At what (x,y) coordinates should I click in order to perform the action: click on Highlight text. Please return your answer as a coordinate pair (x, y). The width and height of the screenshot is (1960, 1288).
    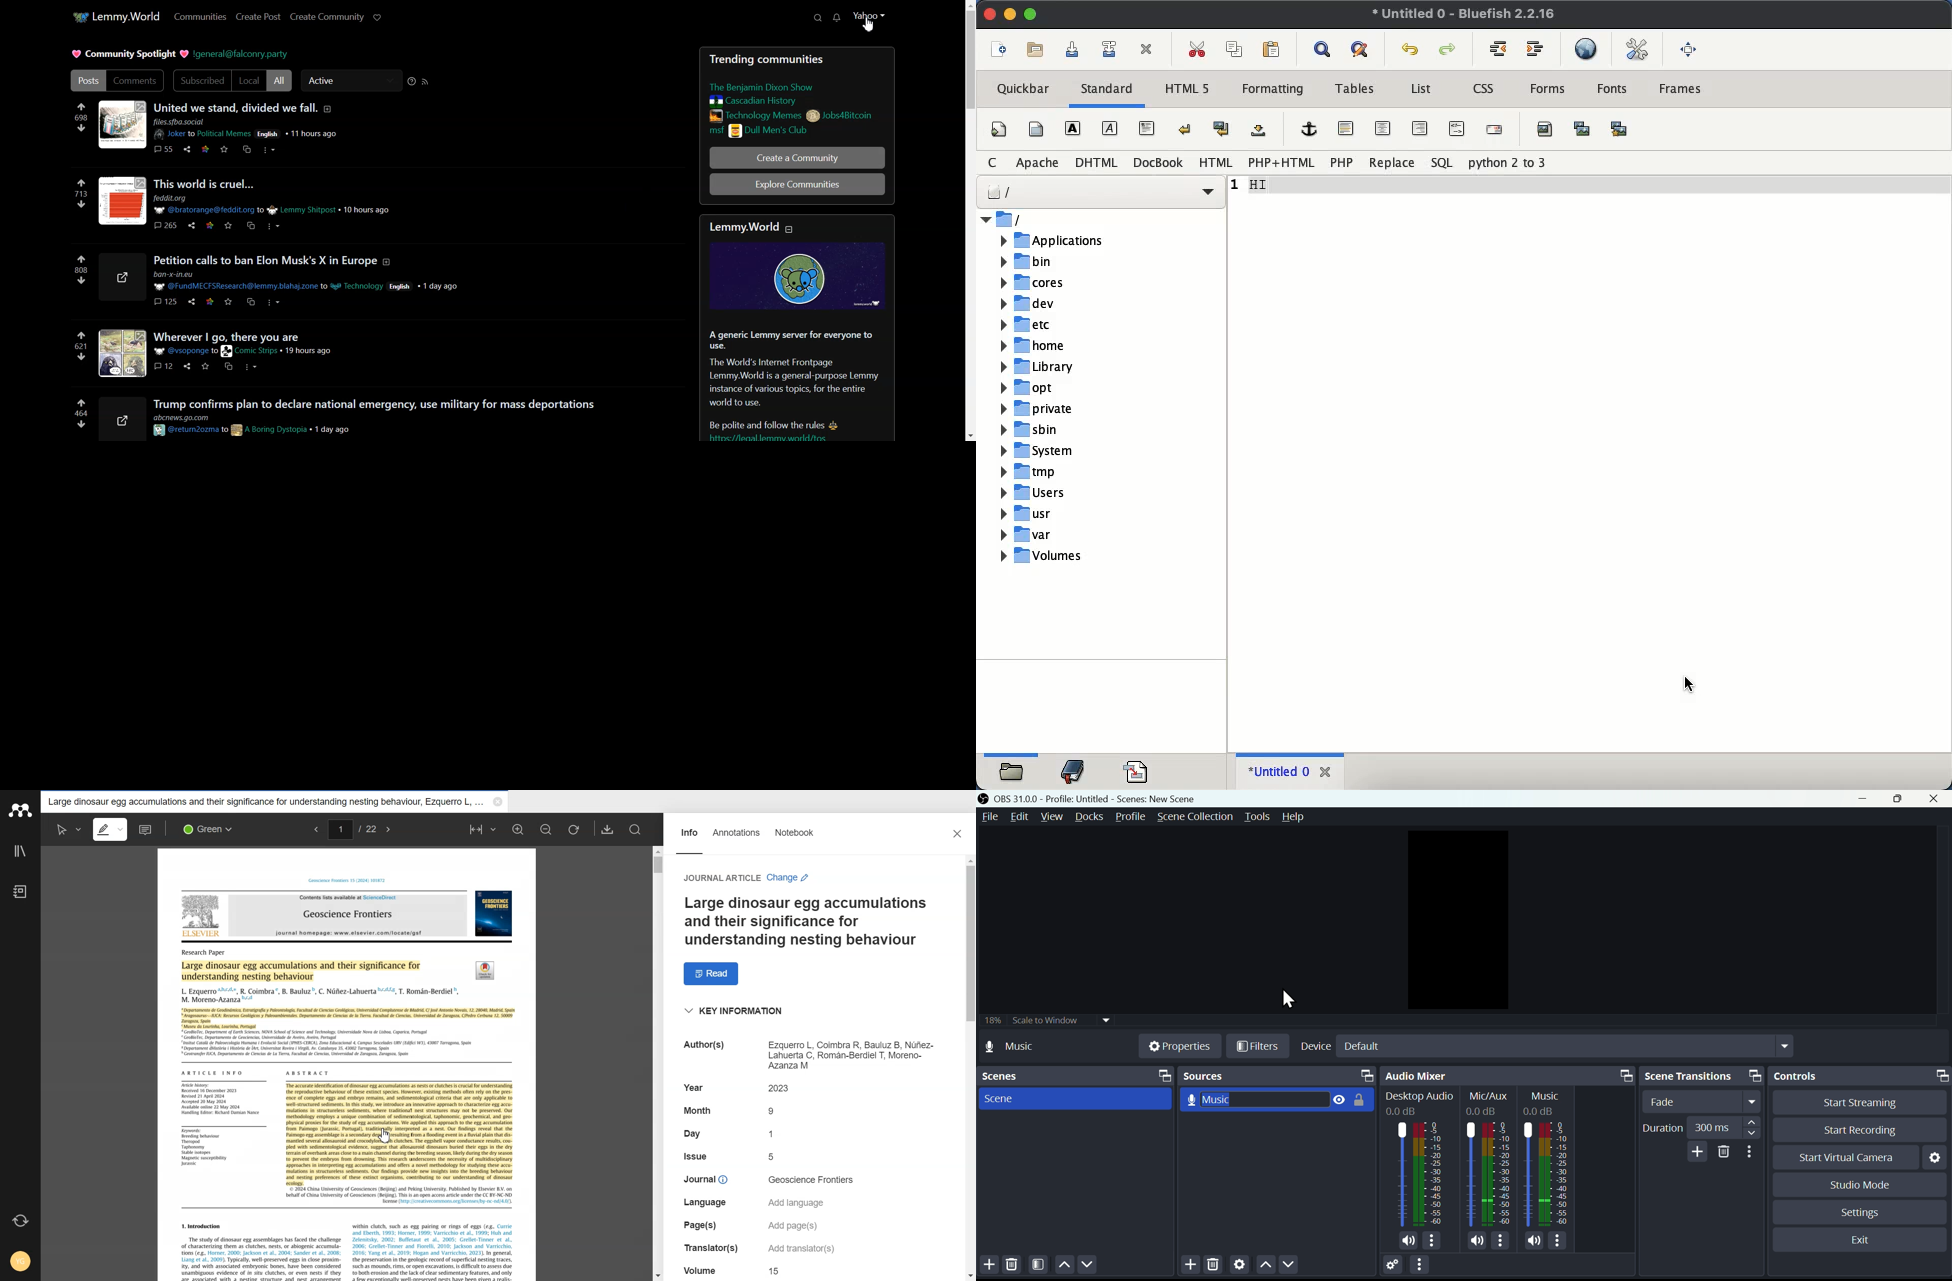
    Looking at the image, I should click on (112, 829).